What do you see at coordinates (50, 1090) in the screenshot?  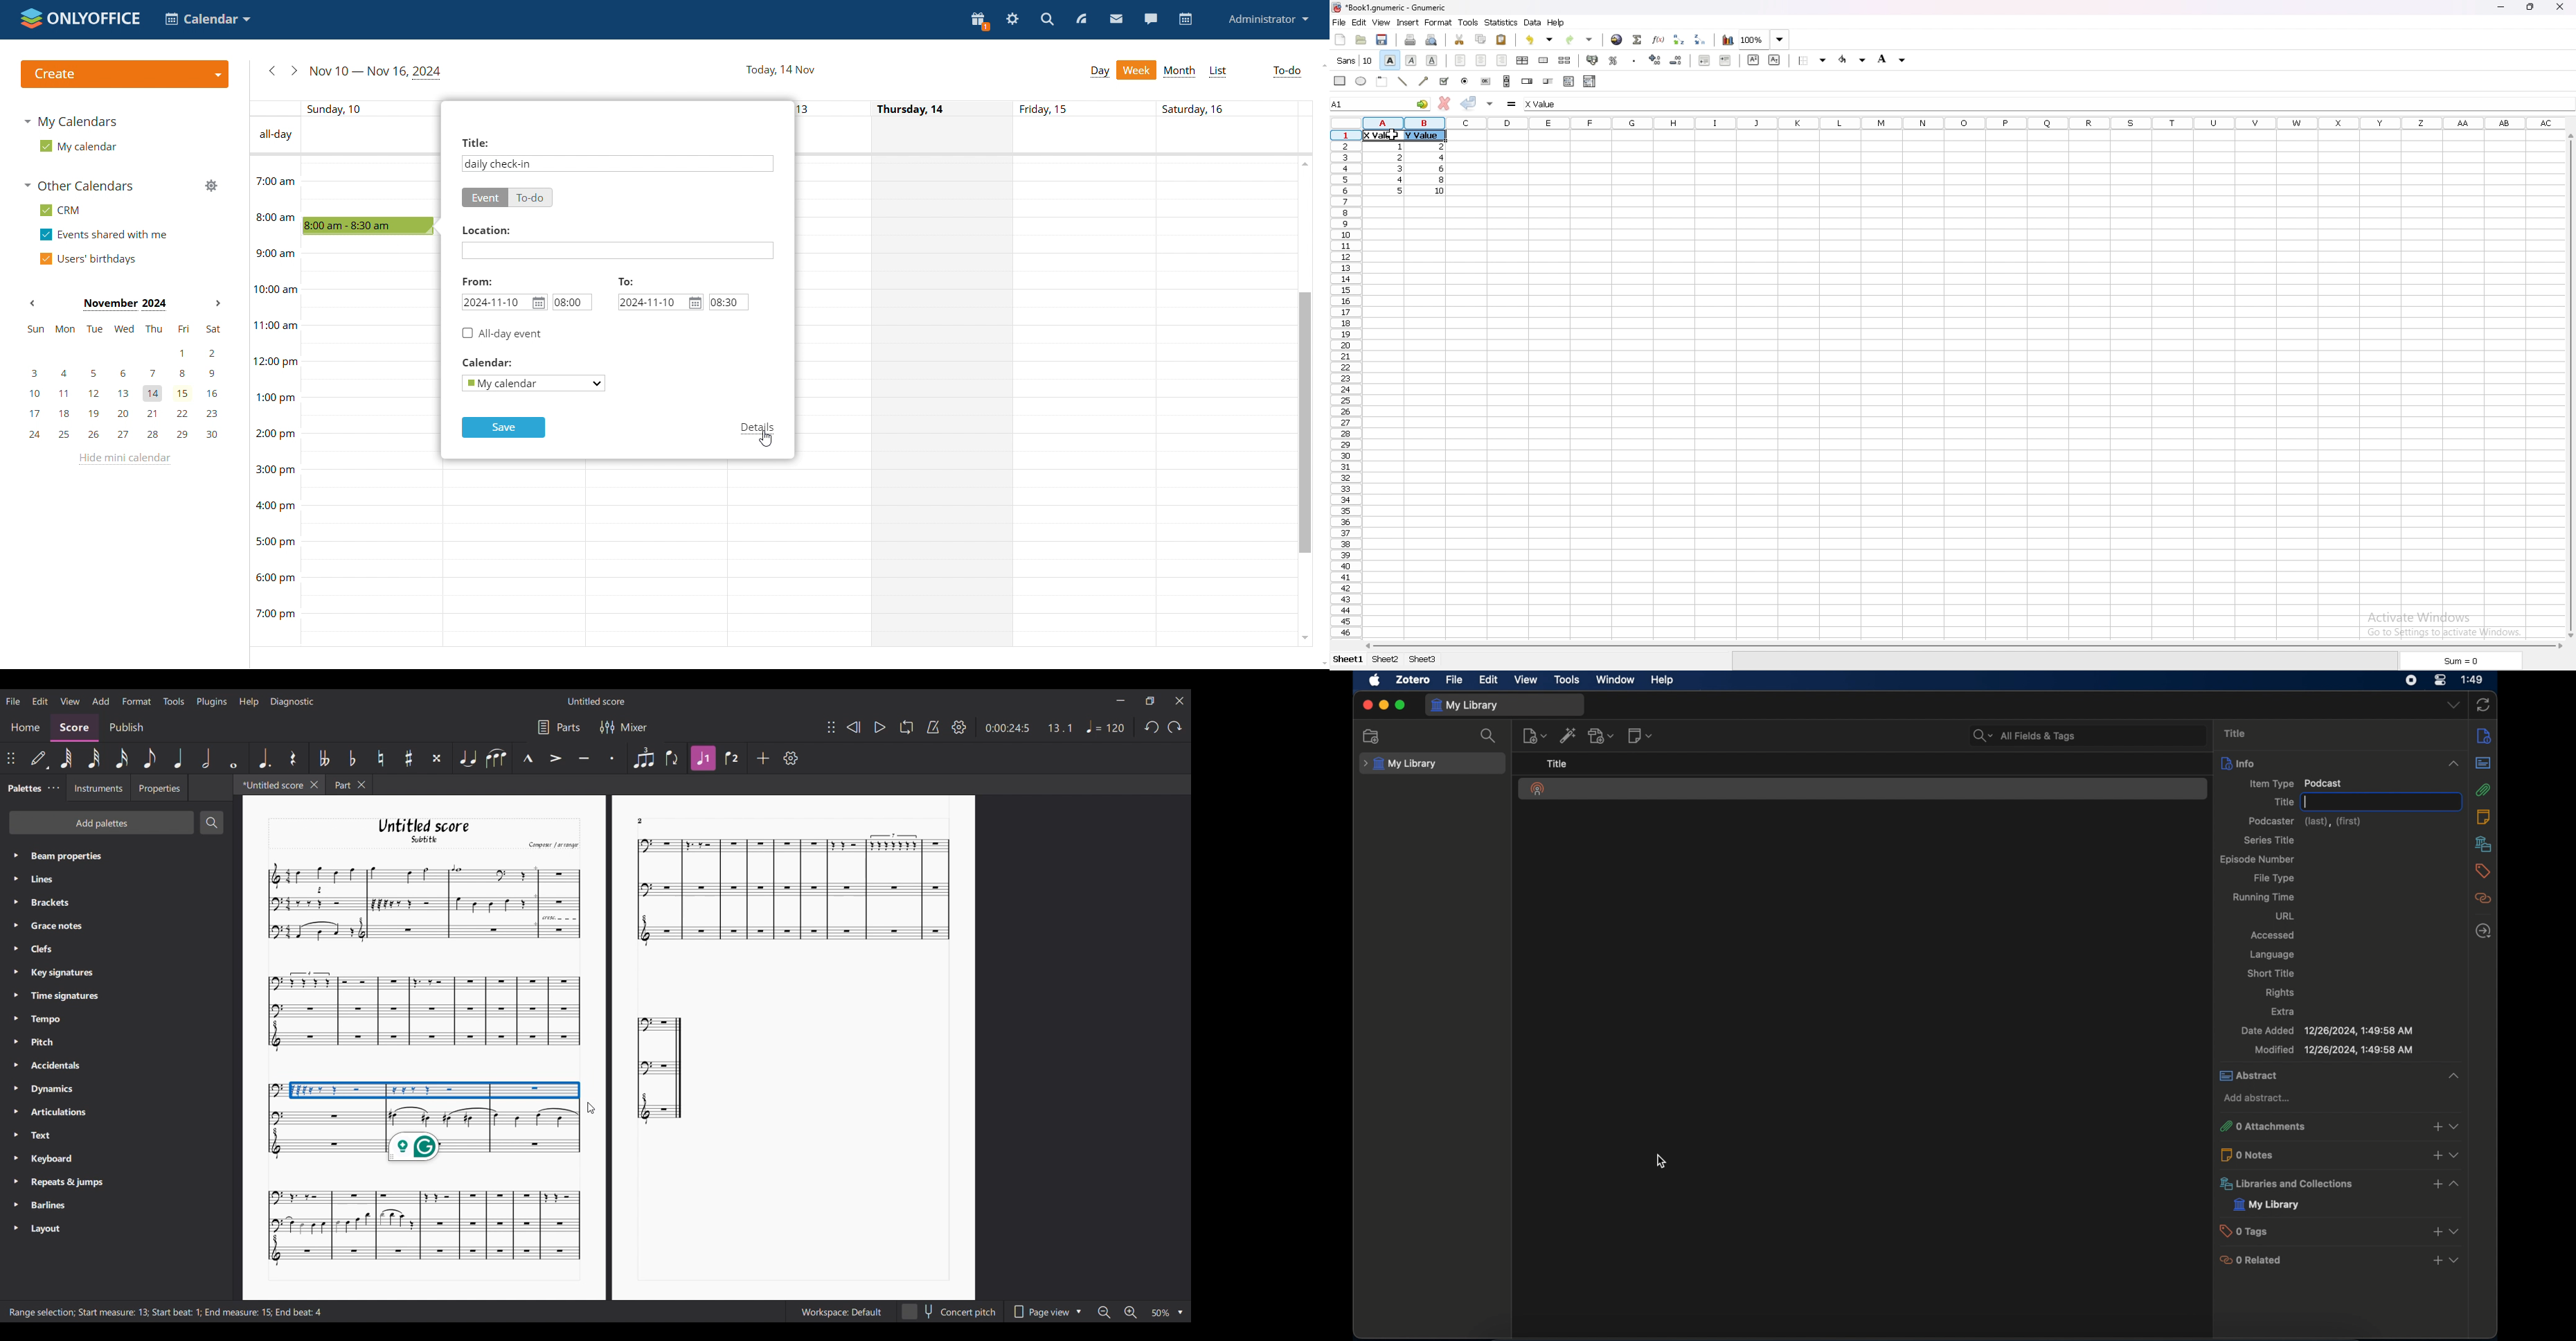 I see `> Dynamics` at bounding box center [50, 1090].